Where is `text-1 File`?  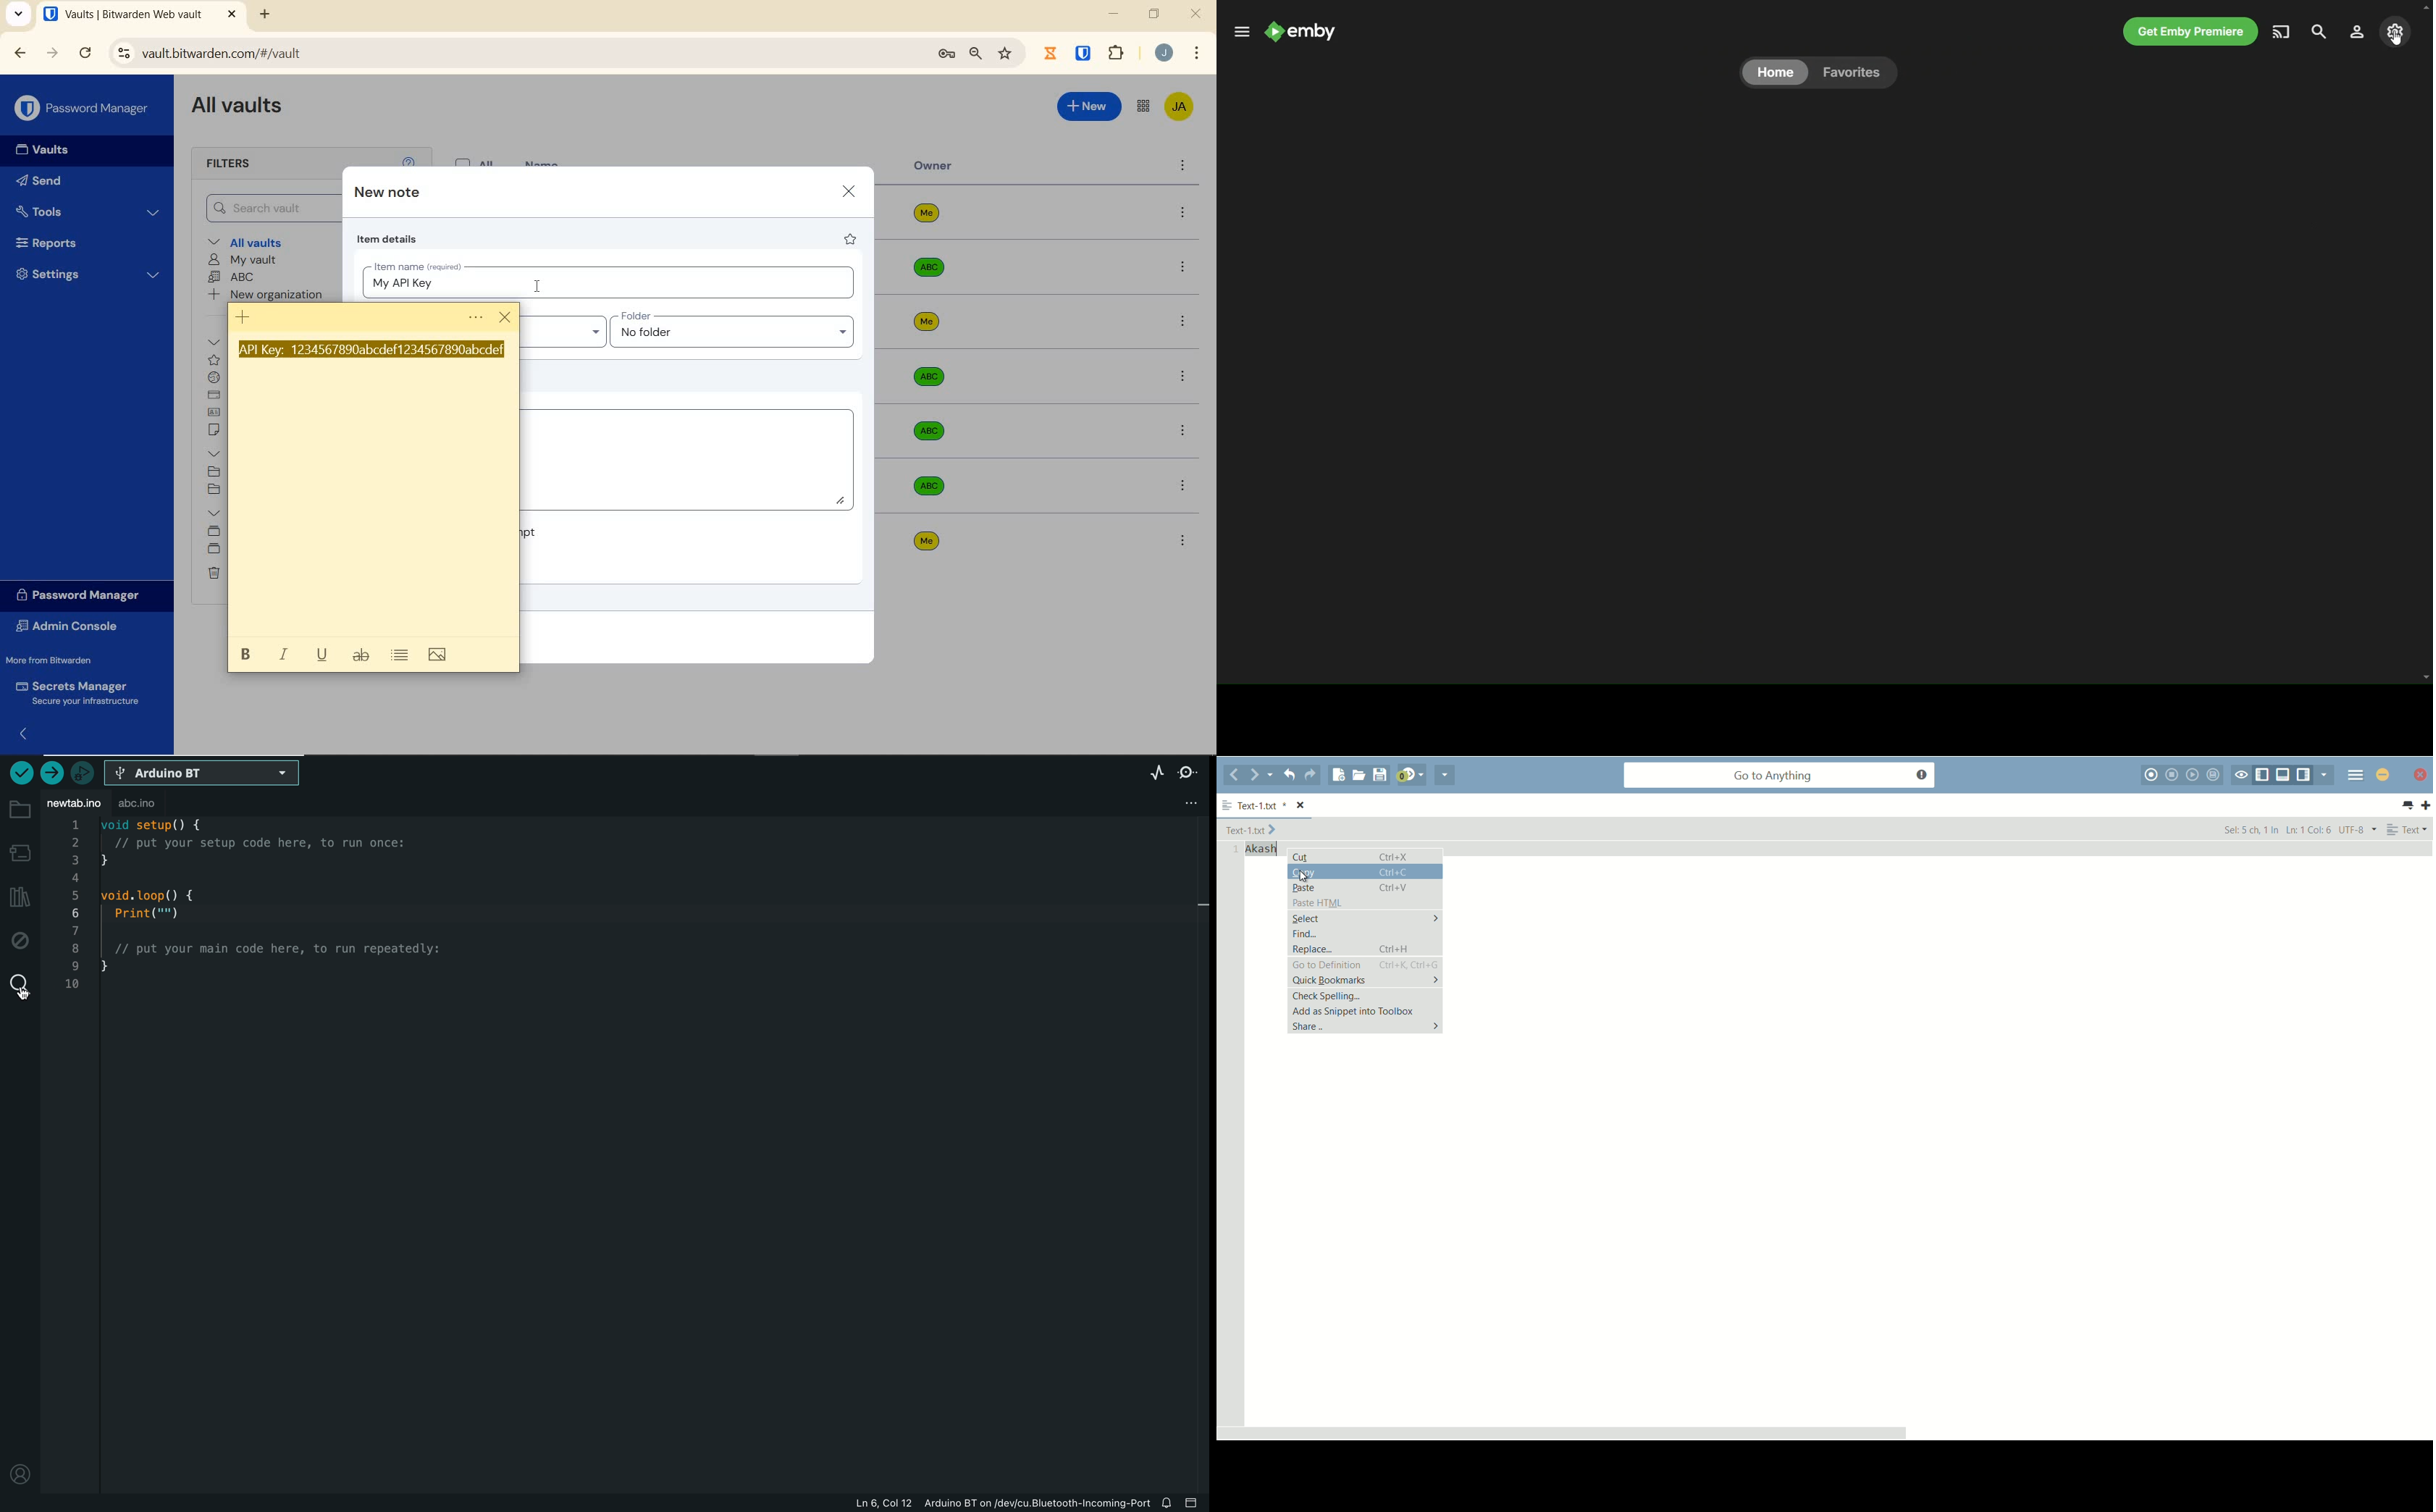
text-1 File is located at coordinates (1251, 829).